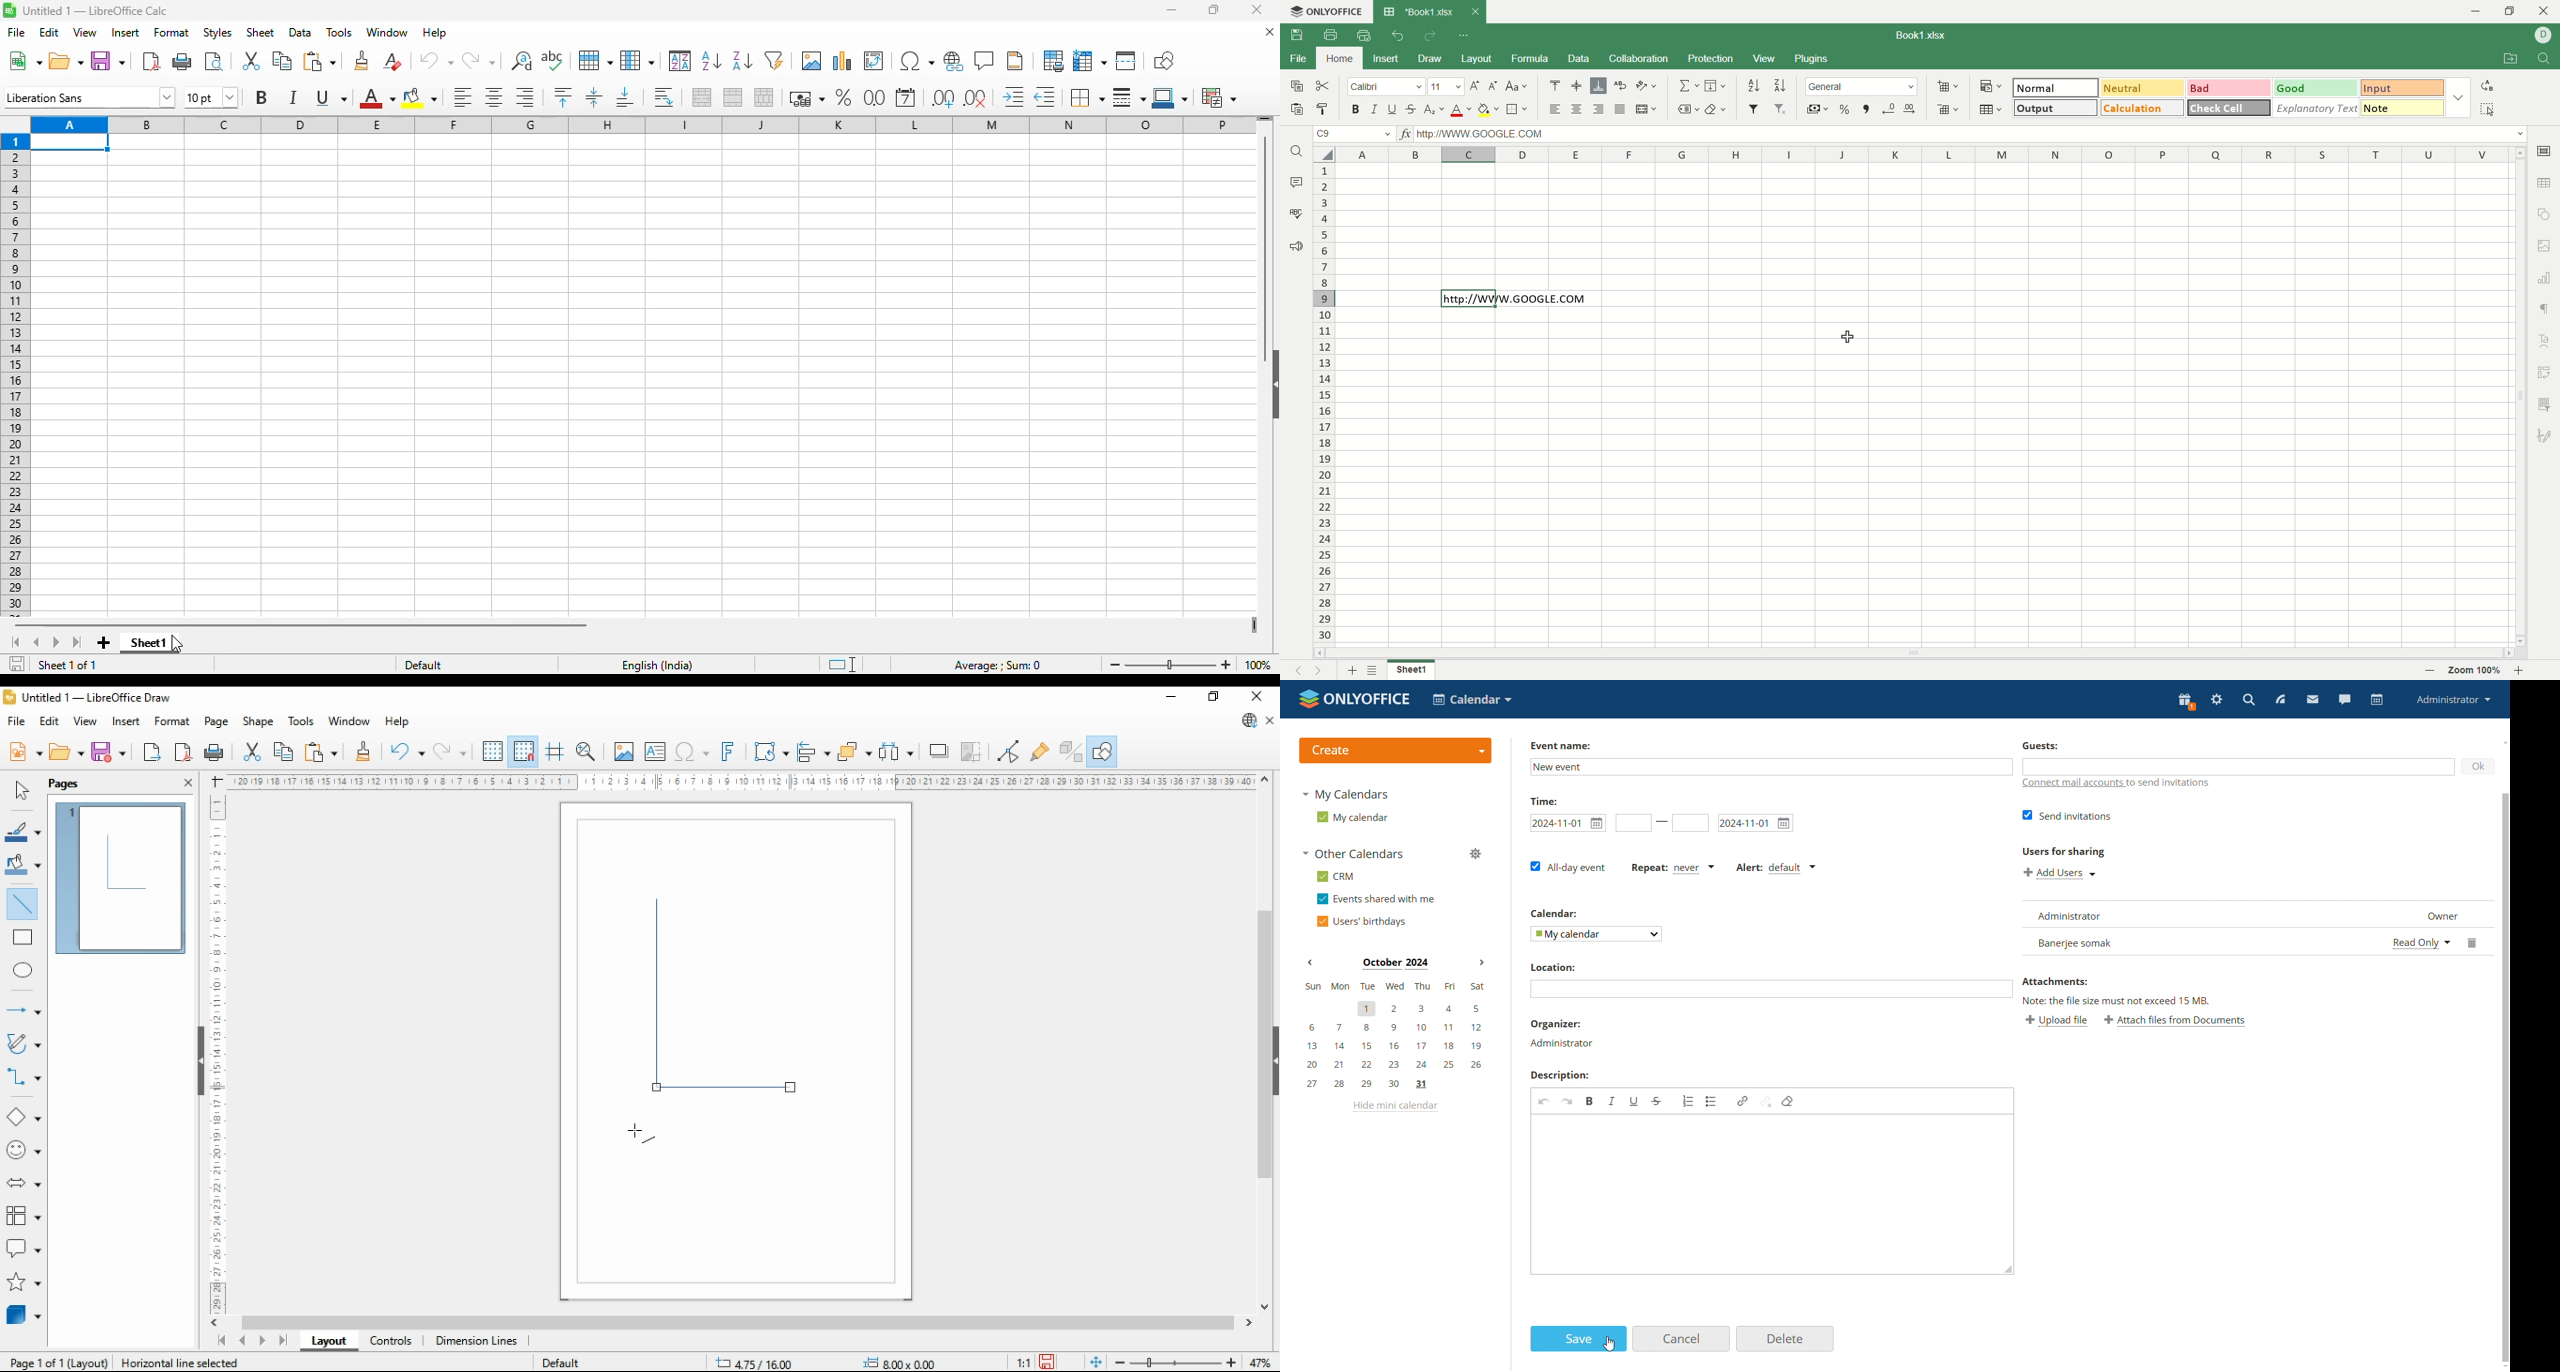 This screenshot has width=2576, height=1372. Describe the element at coordinates (1295, 109) in the screenshot. I see `paste` at that location.